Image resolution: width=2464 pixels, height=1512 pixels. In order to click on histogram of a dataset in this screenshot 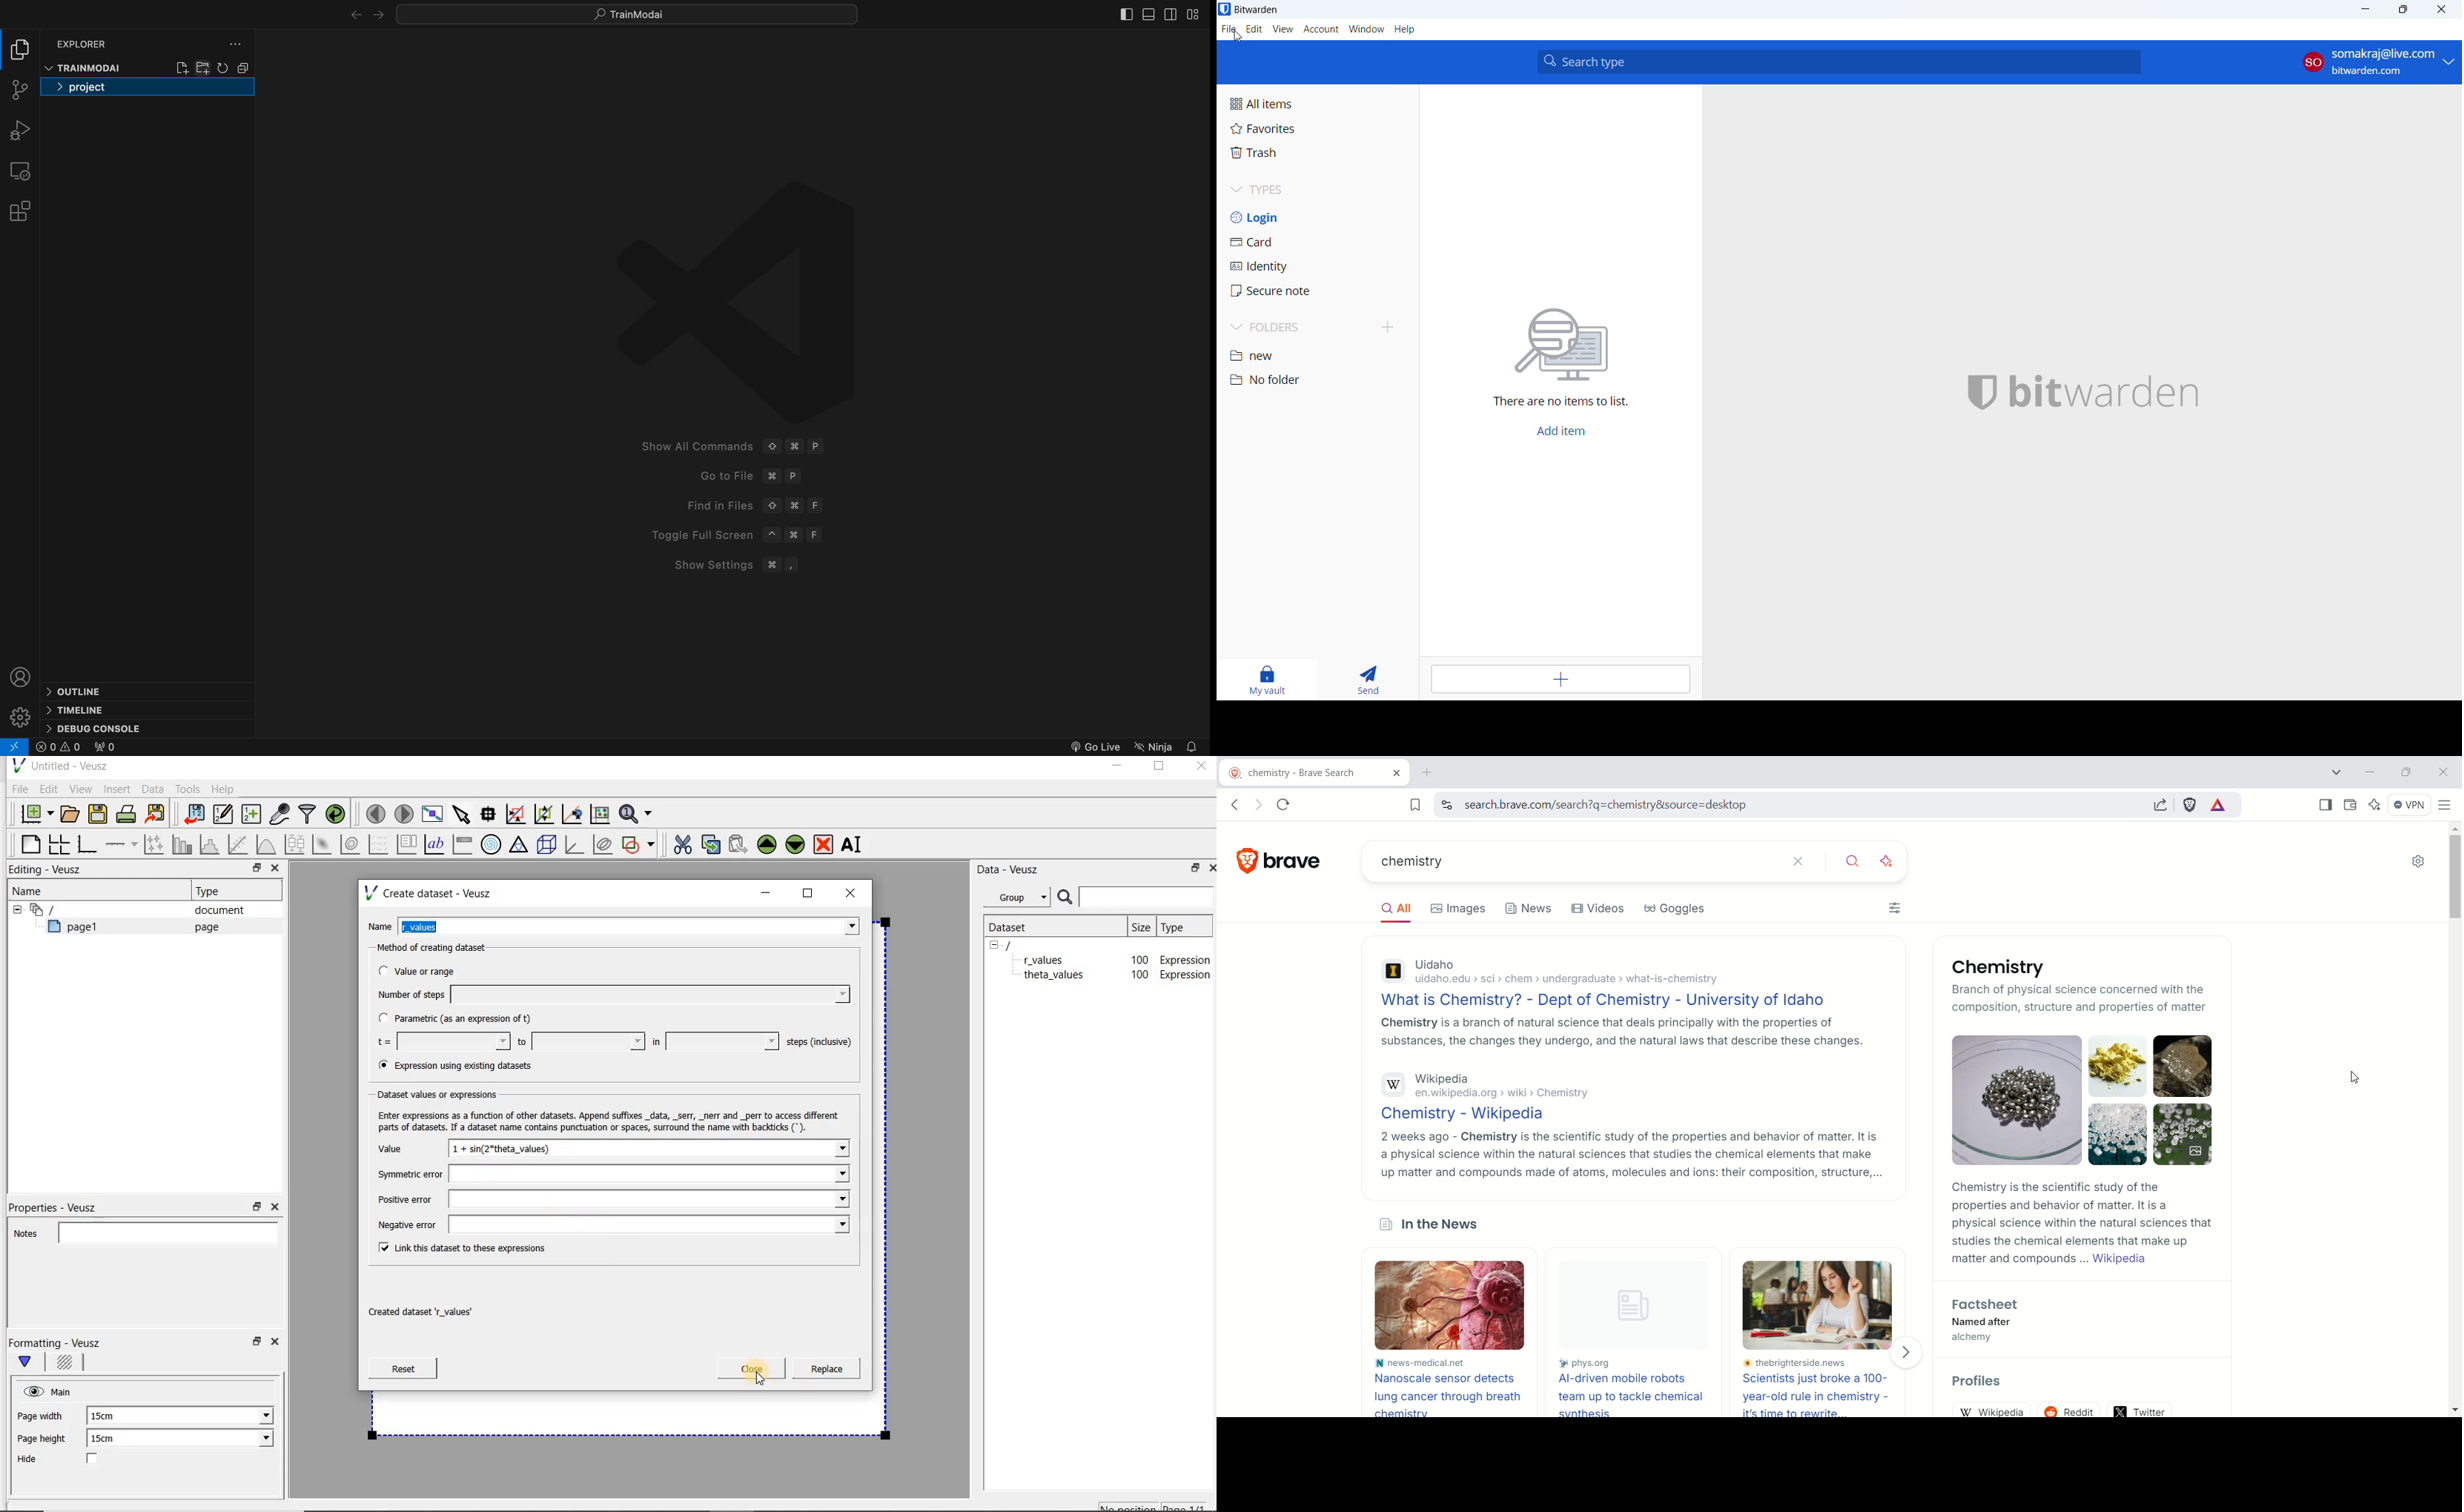, I will do `click(211, 844)`.